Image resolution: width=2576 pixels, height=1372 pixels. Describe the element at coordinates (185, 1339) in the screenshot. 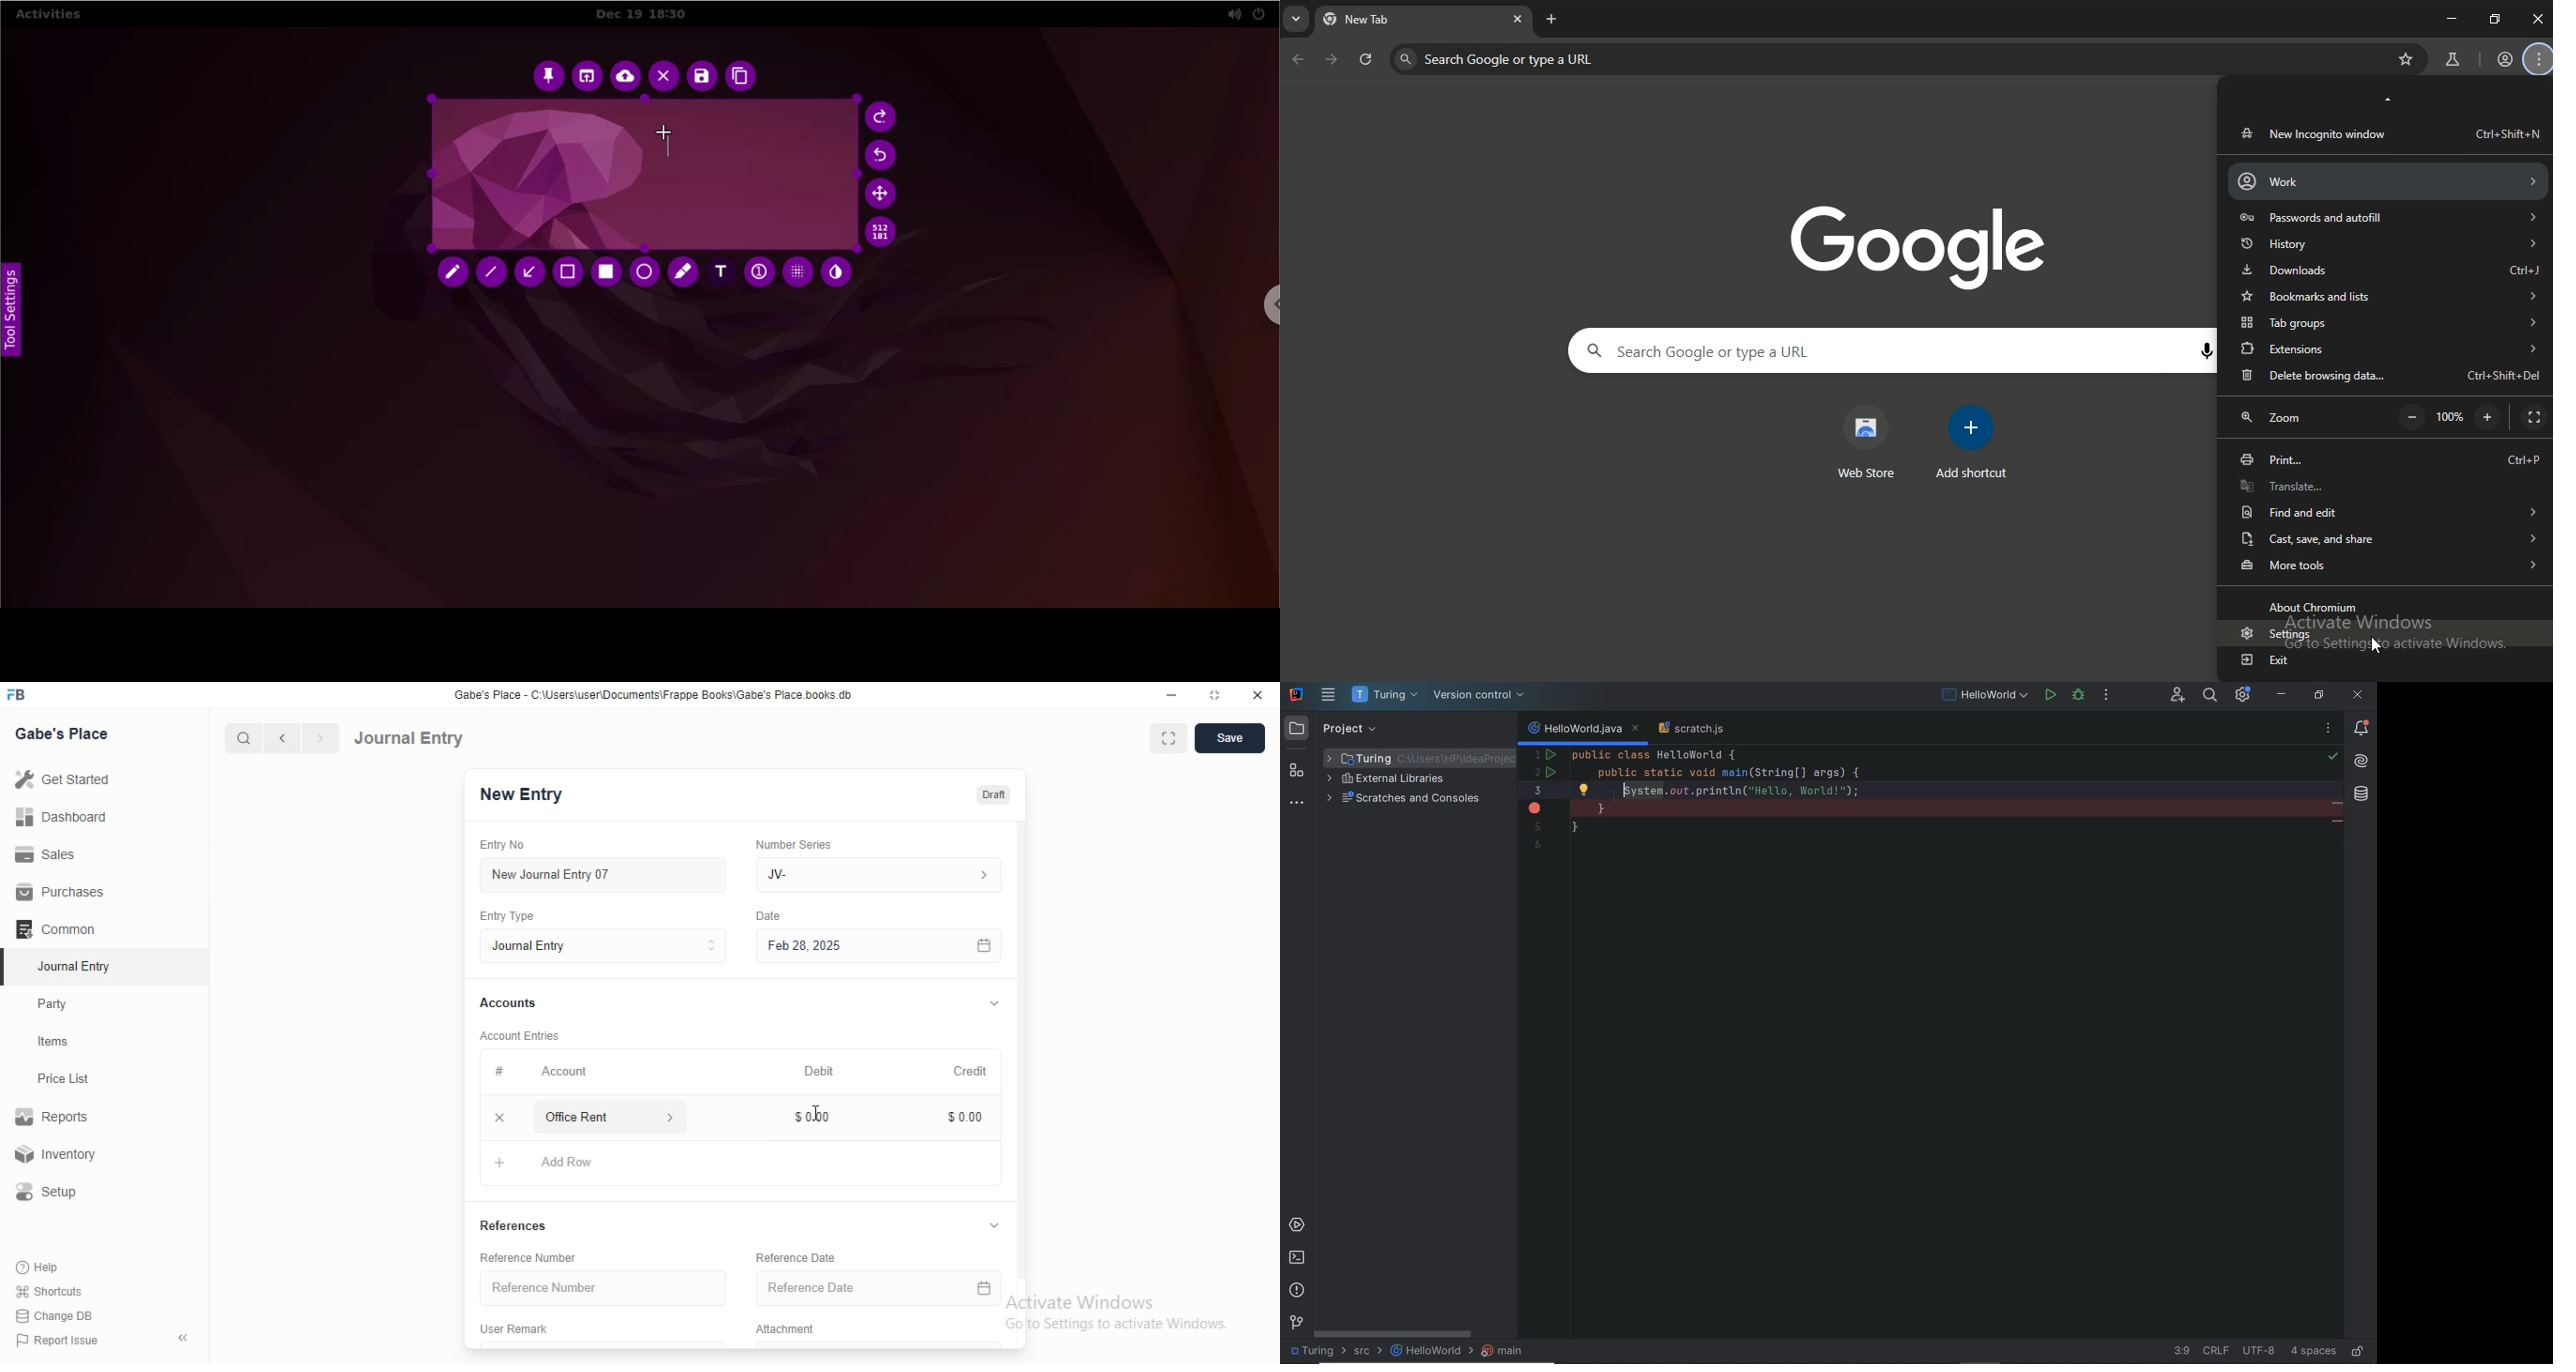

I see `«` at that location.